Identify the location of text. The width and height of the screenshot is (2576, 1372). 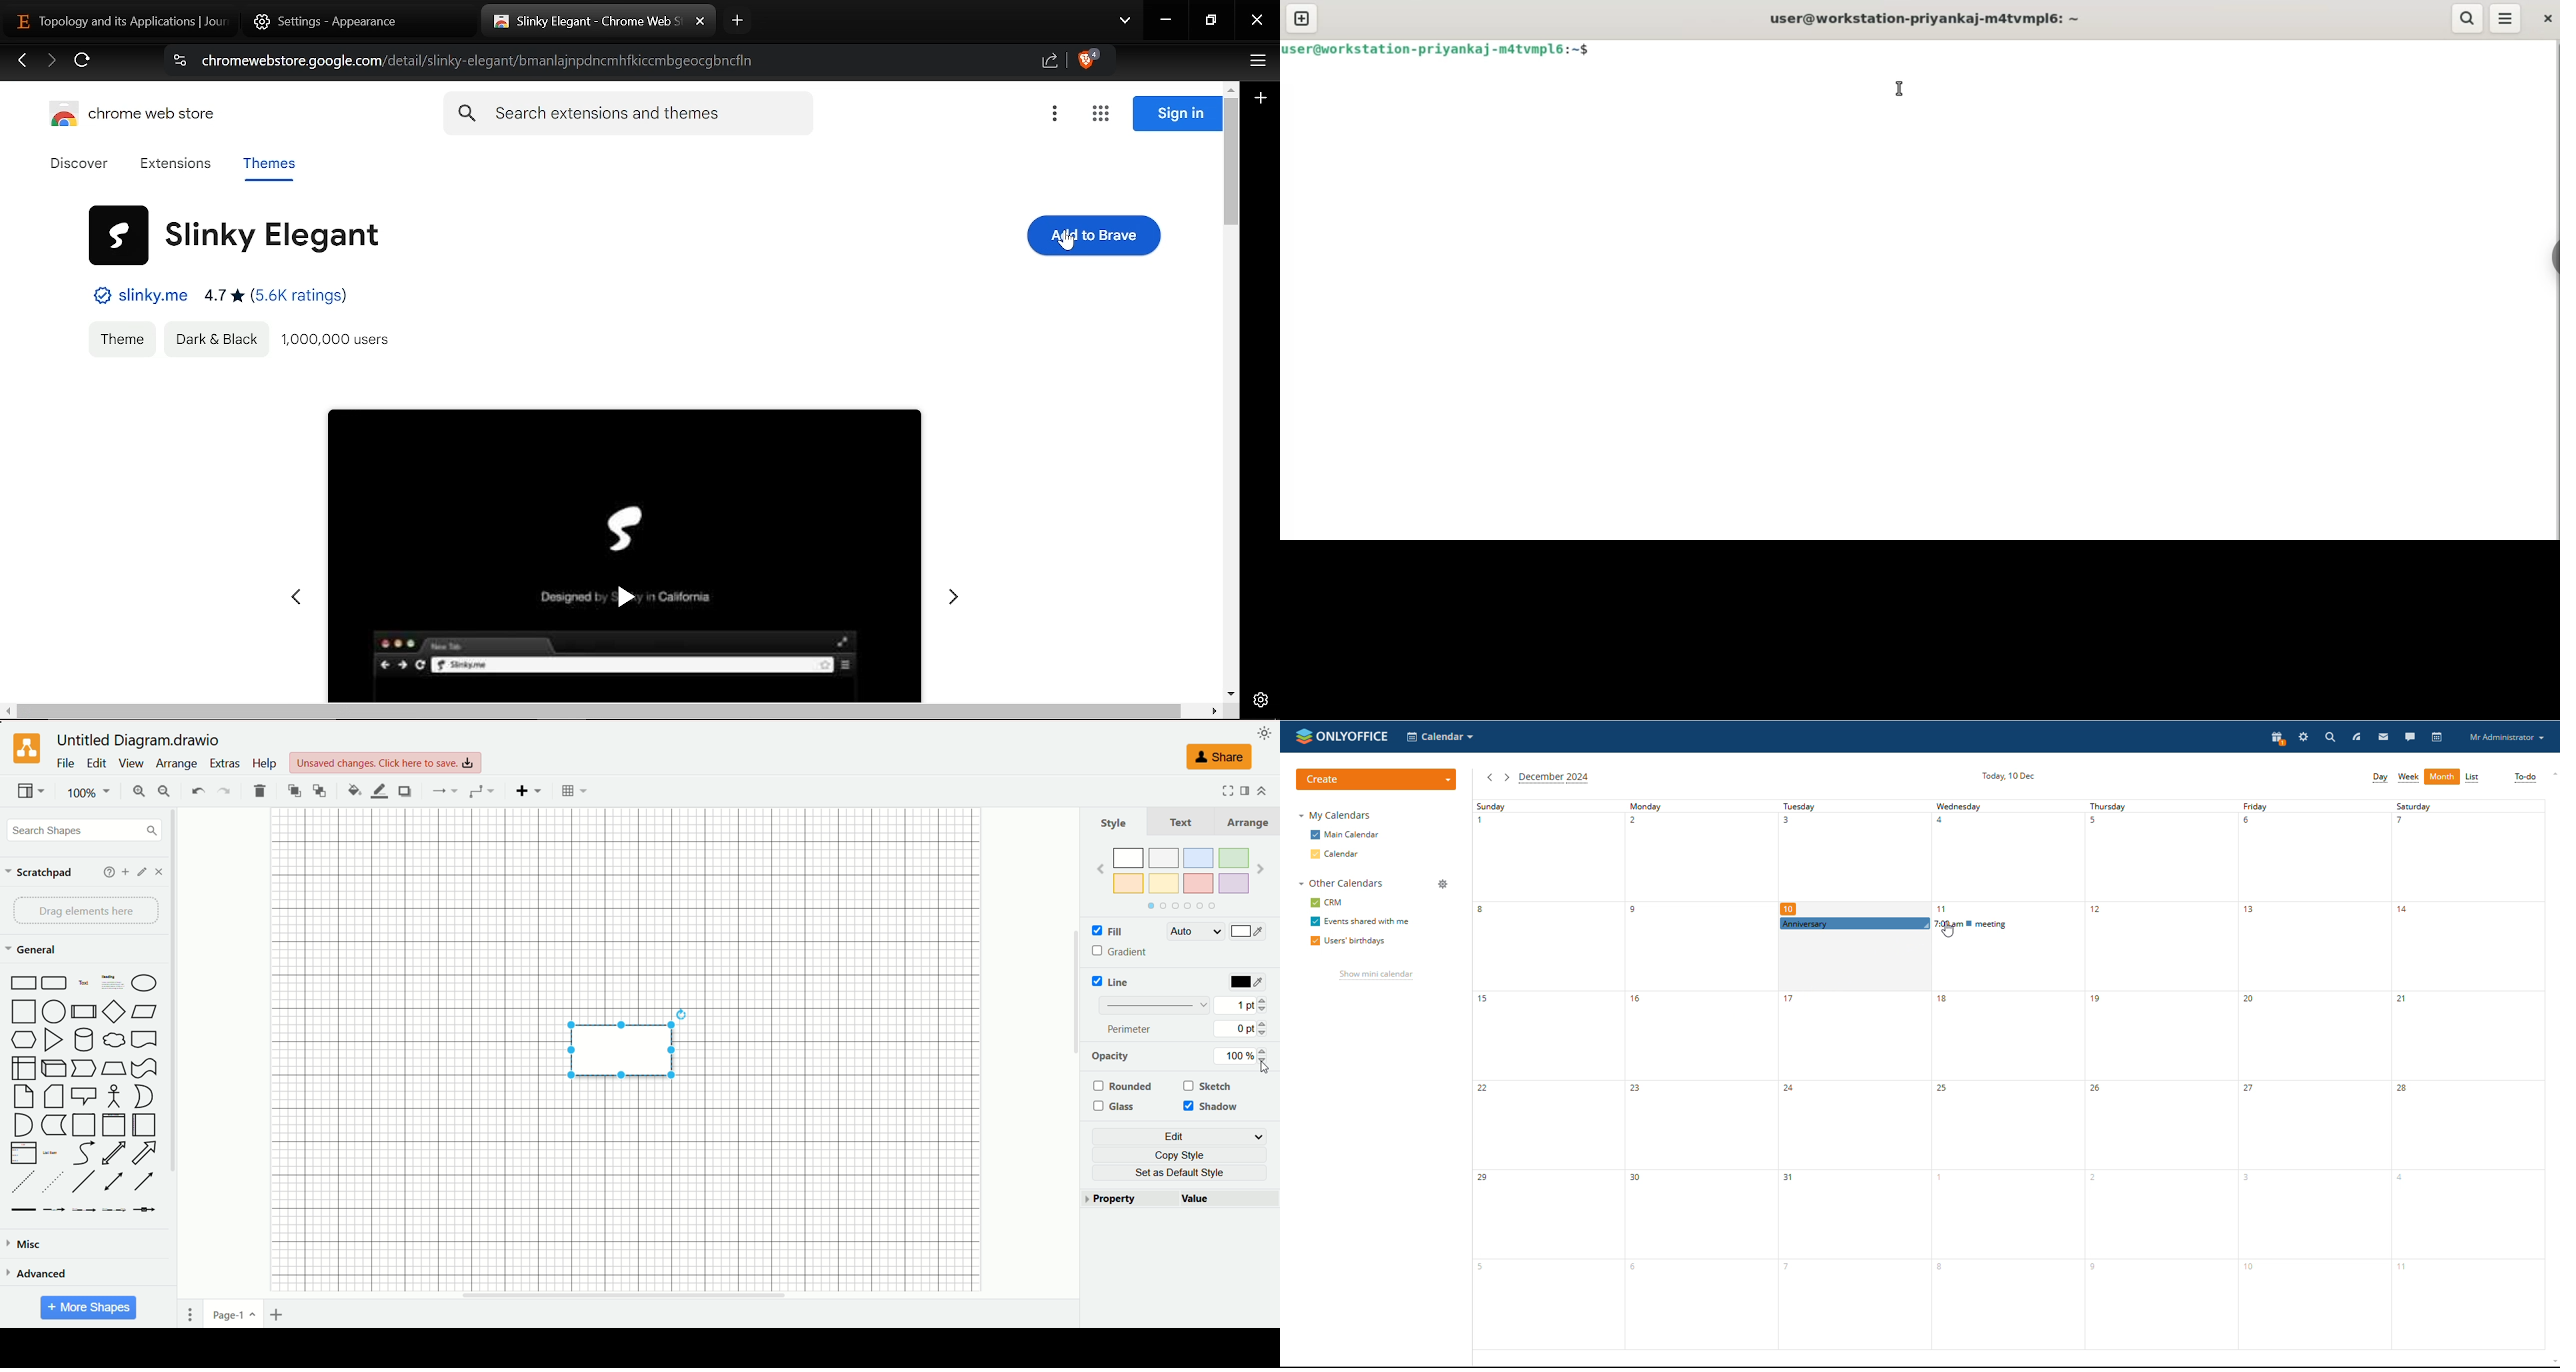
(1181, 821).